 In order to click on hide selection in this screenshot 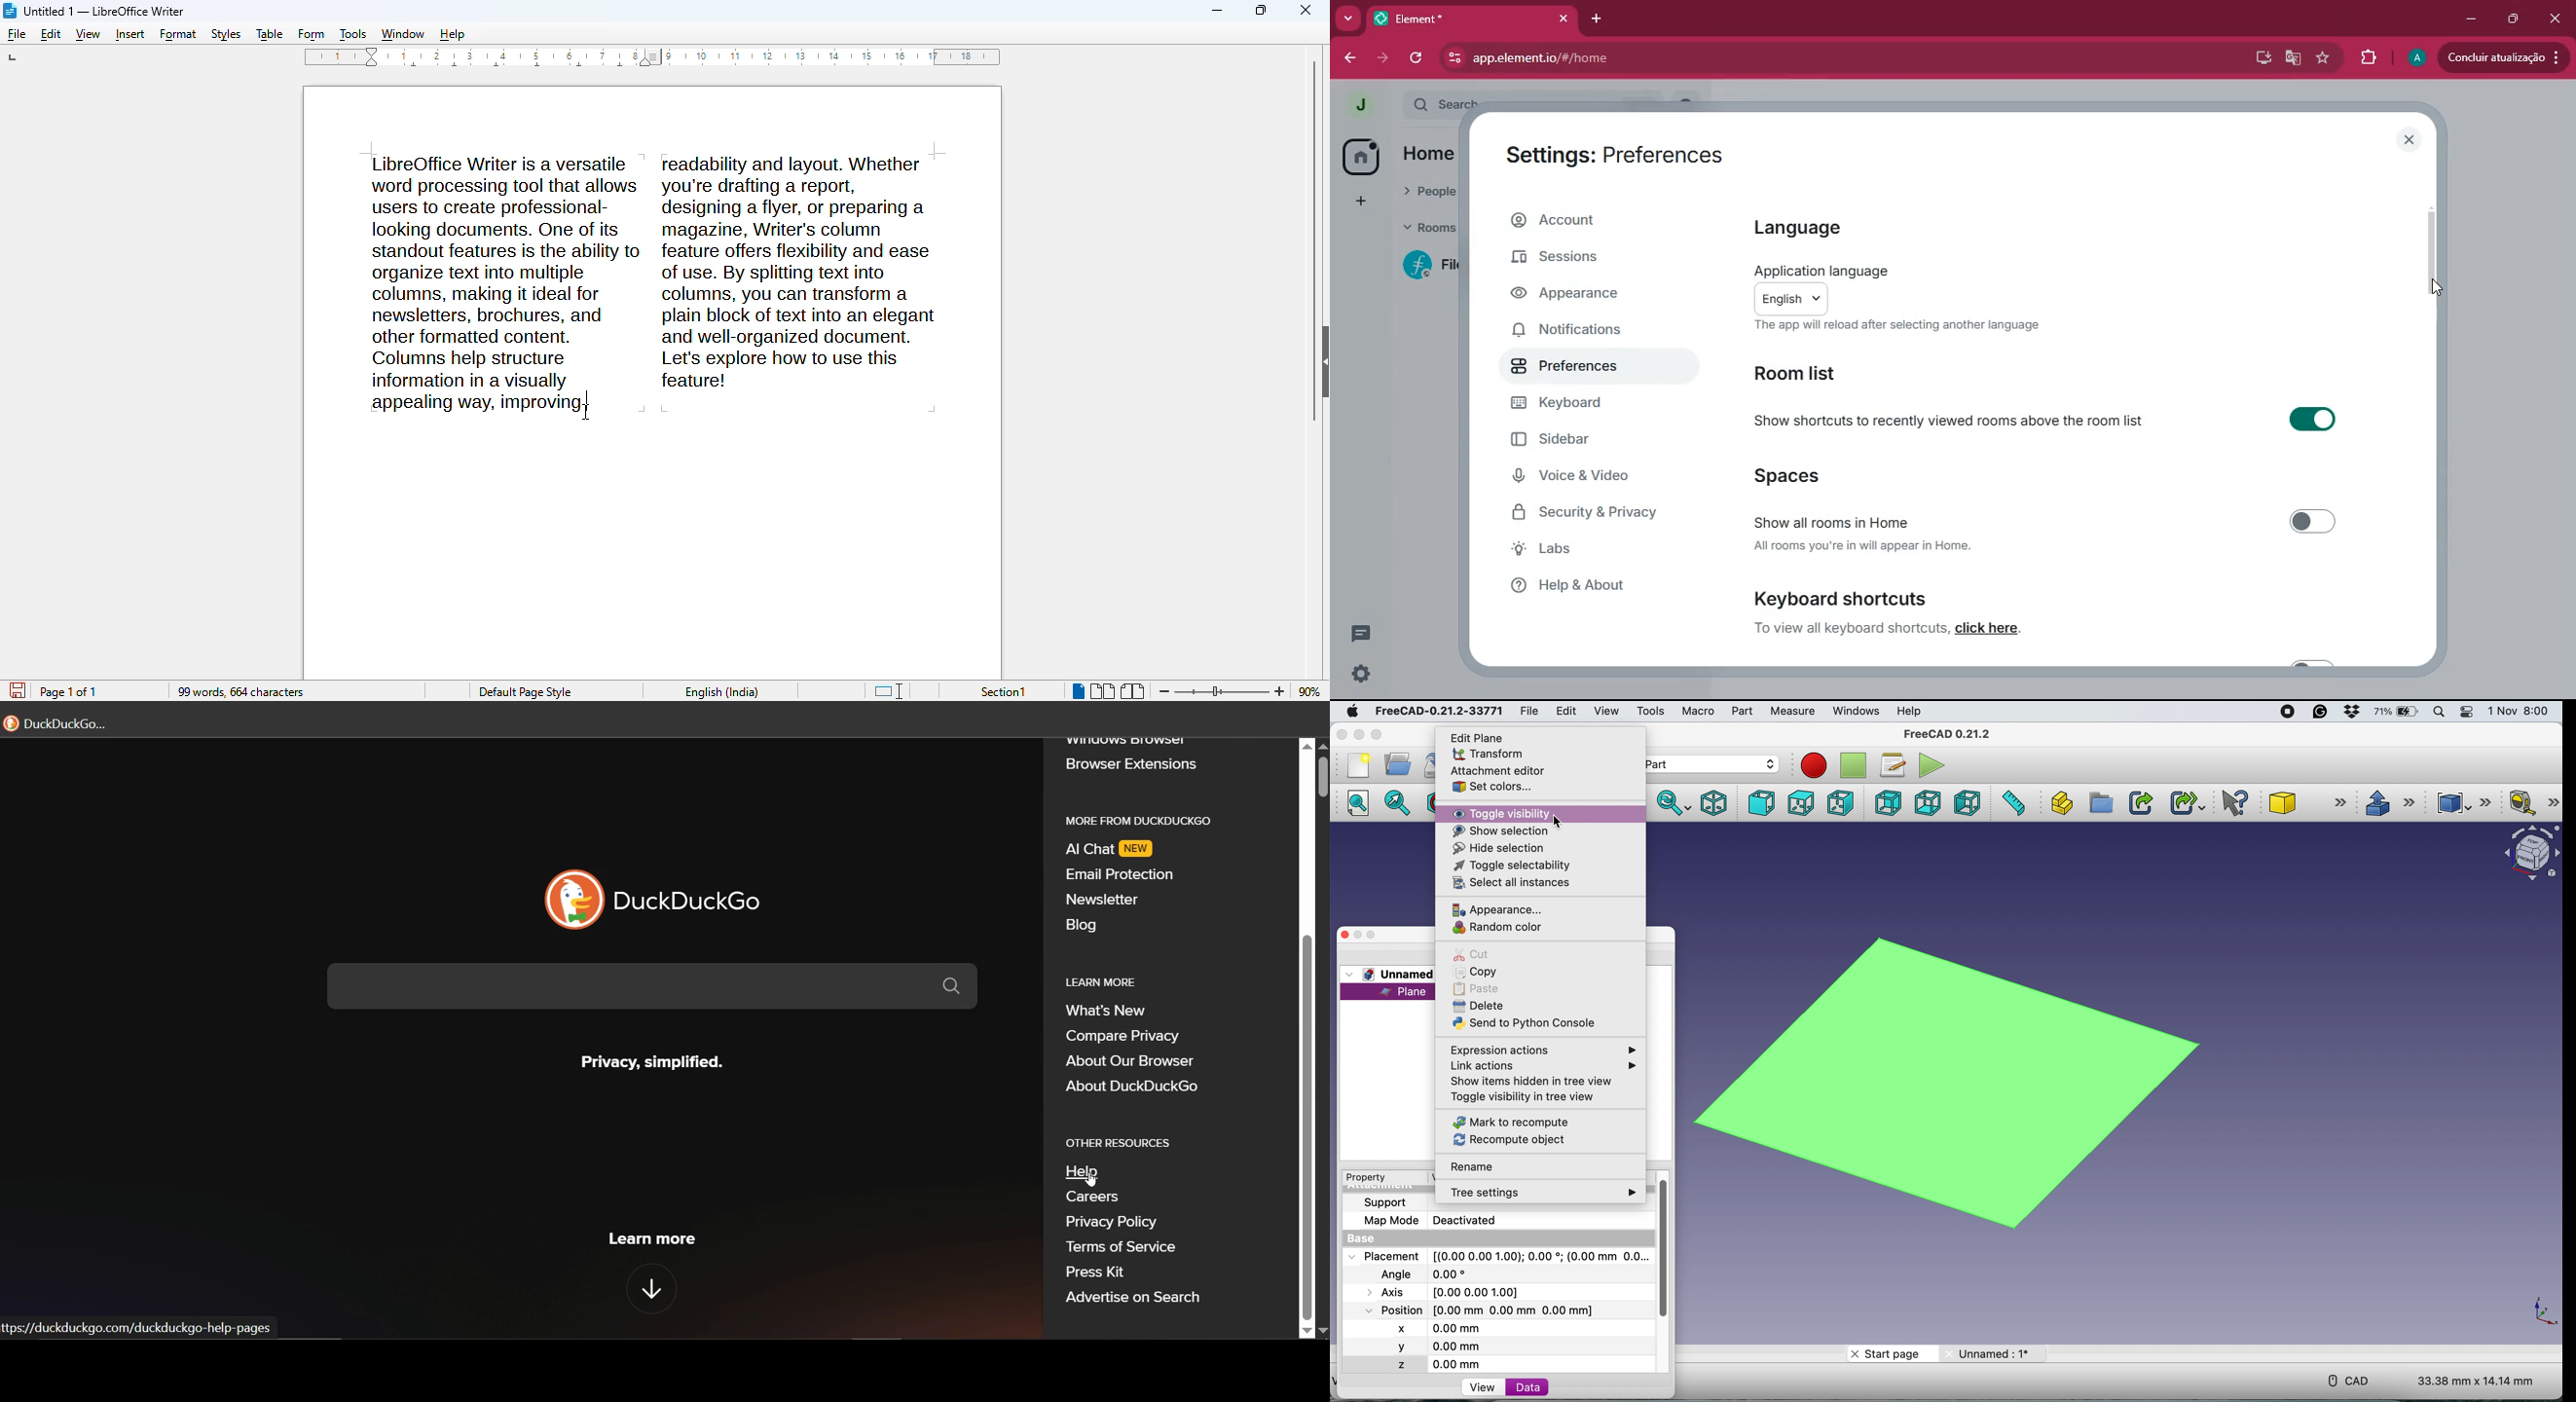, I will do `click(1497, 847)`.